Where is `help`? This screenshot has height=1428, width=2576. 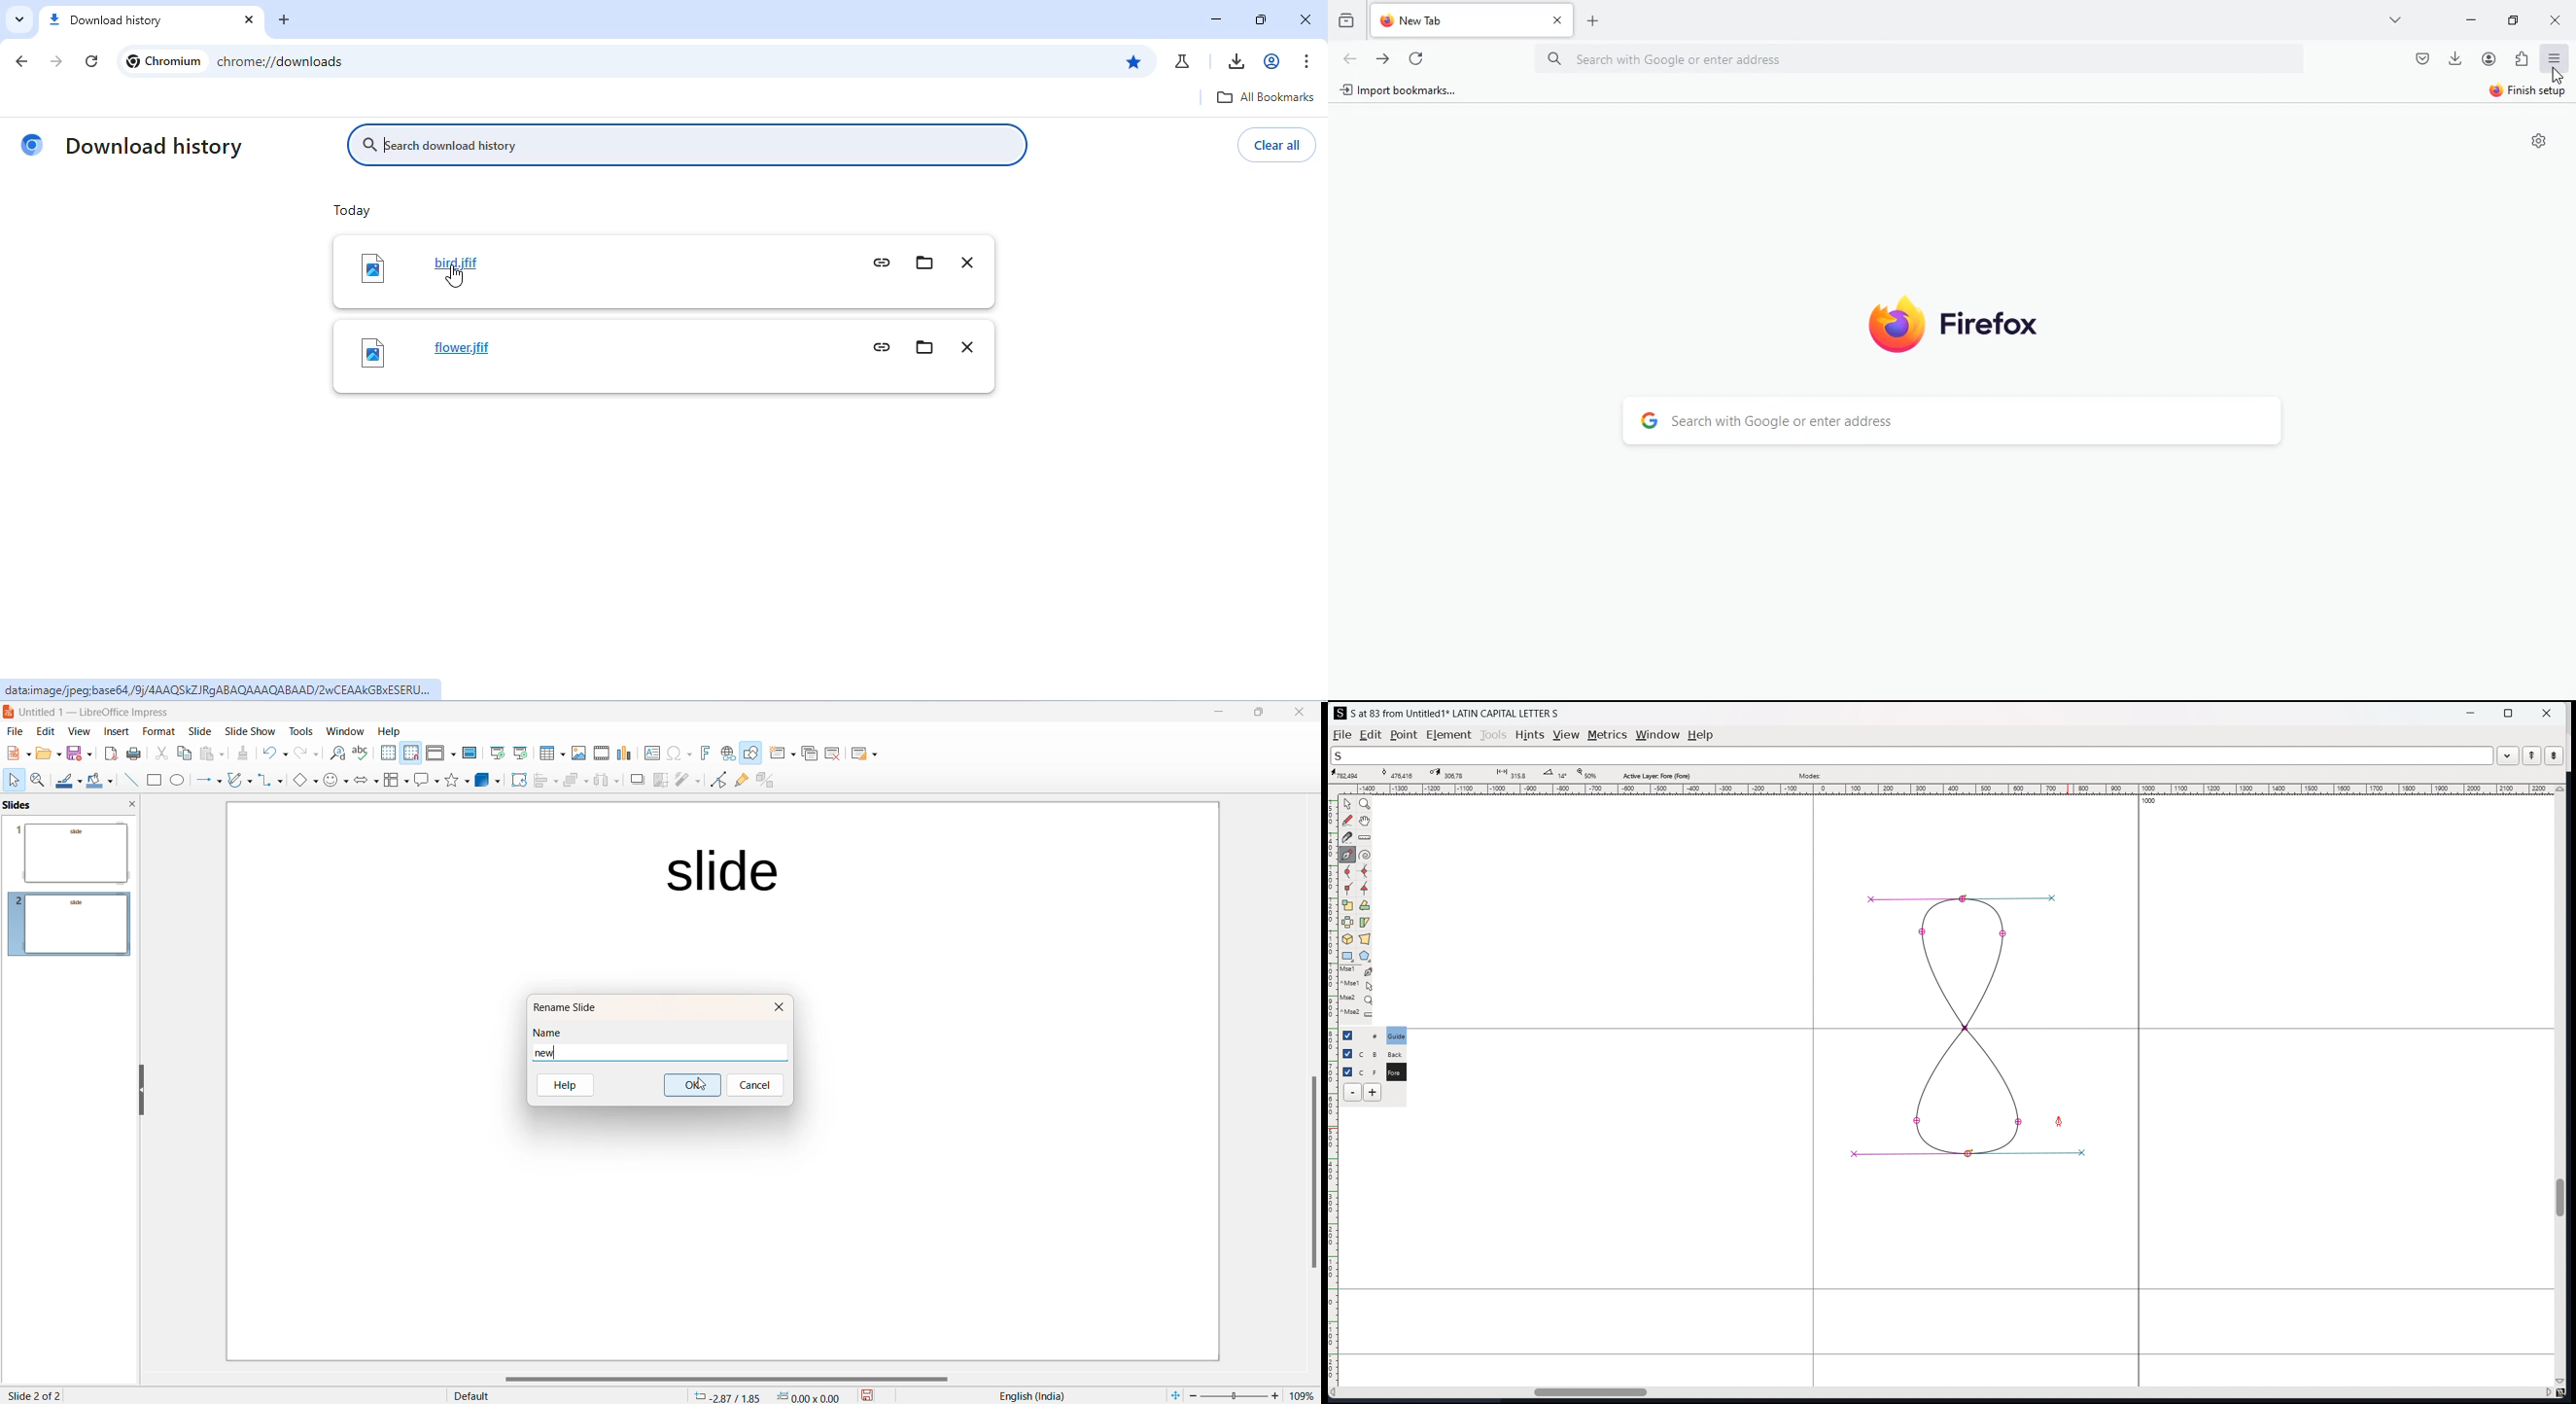
help is located at coordinates (573, 1084).